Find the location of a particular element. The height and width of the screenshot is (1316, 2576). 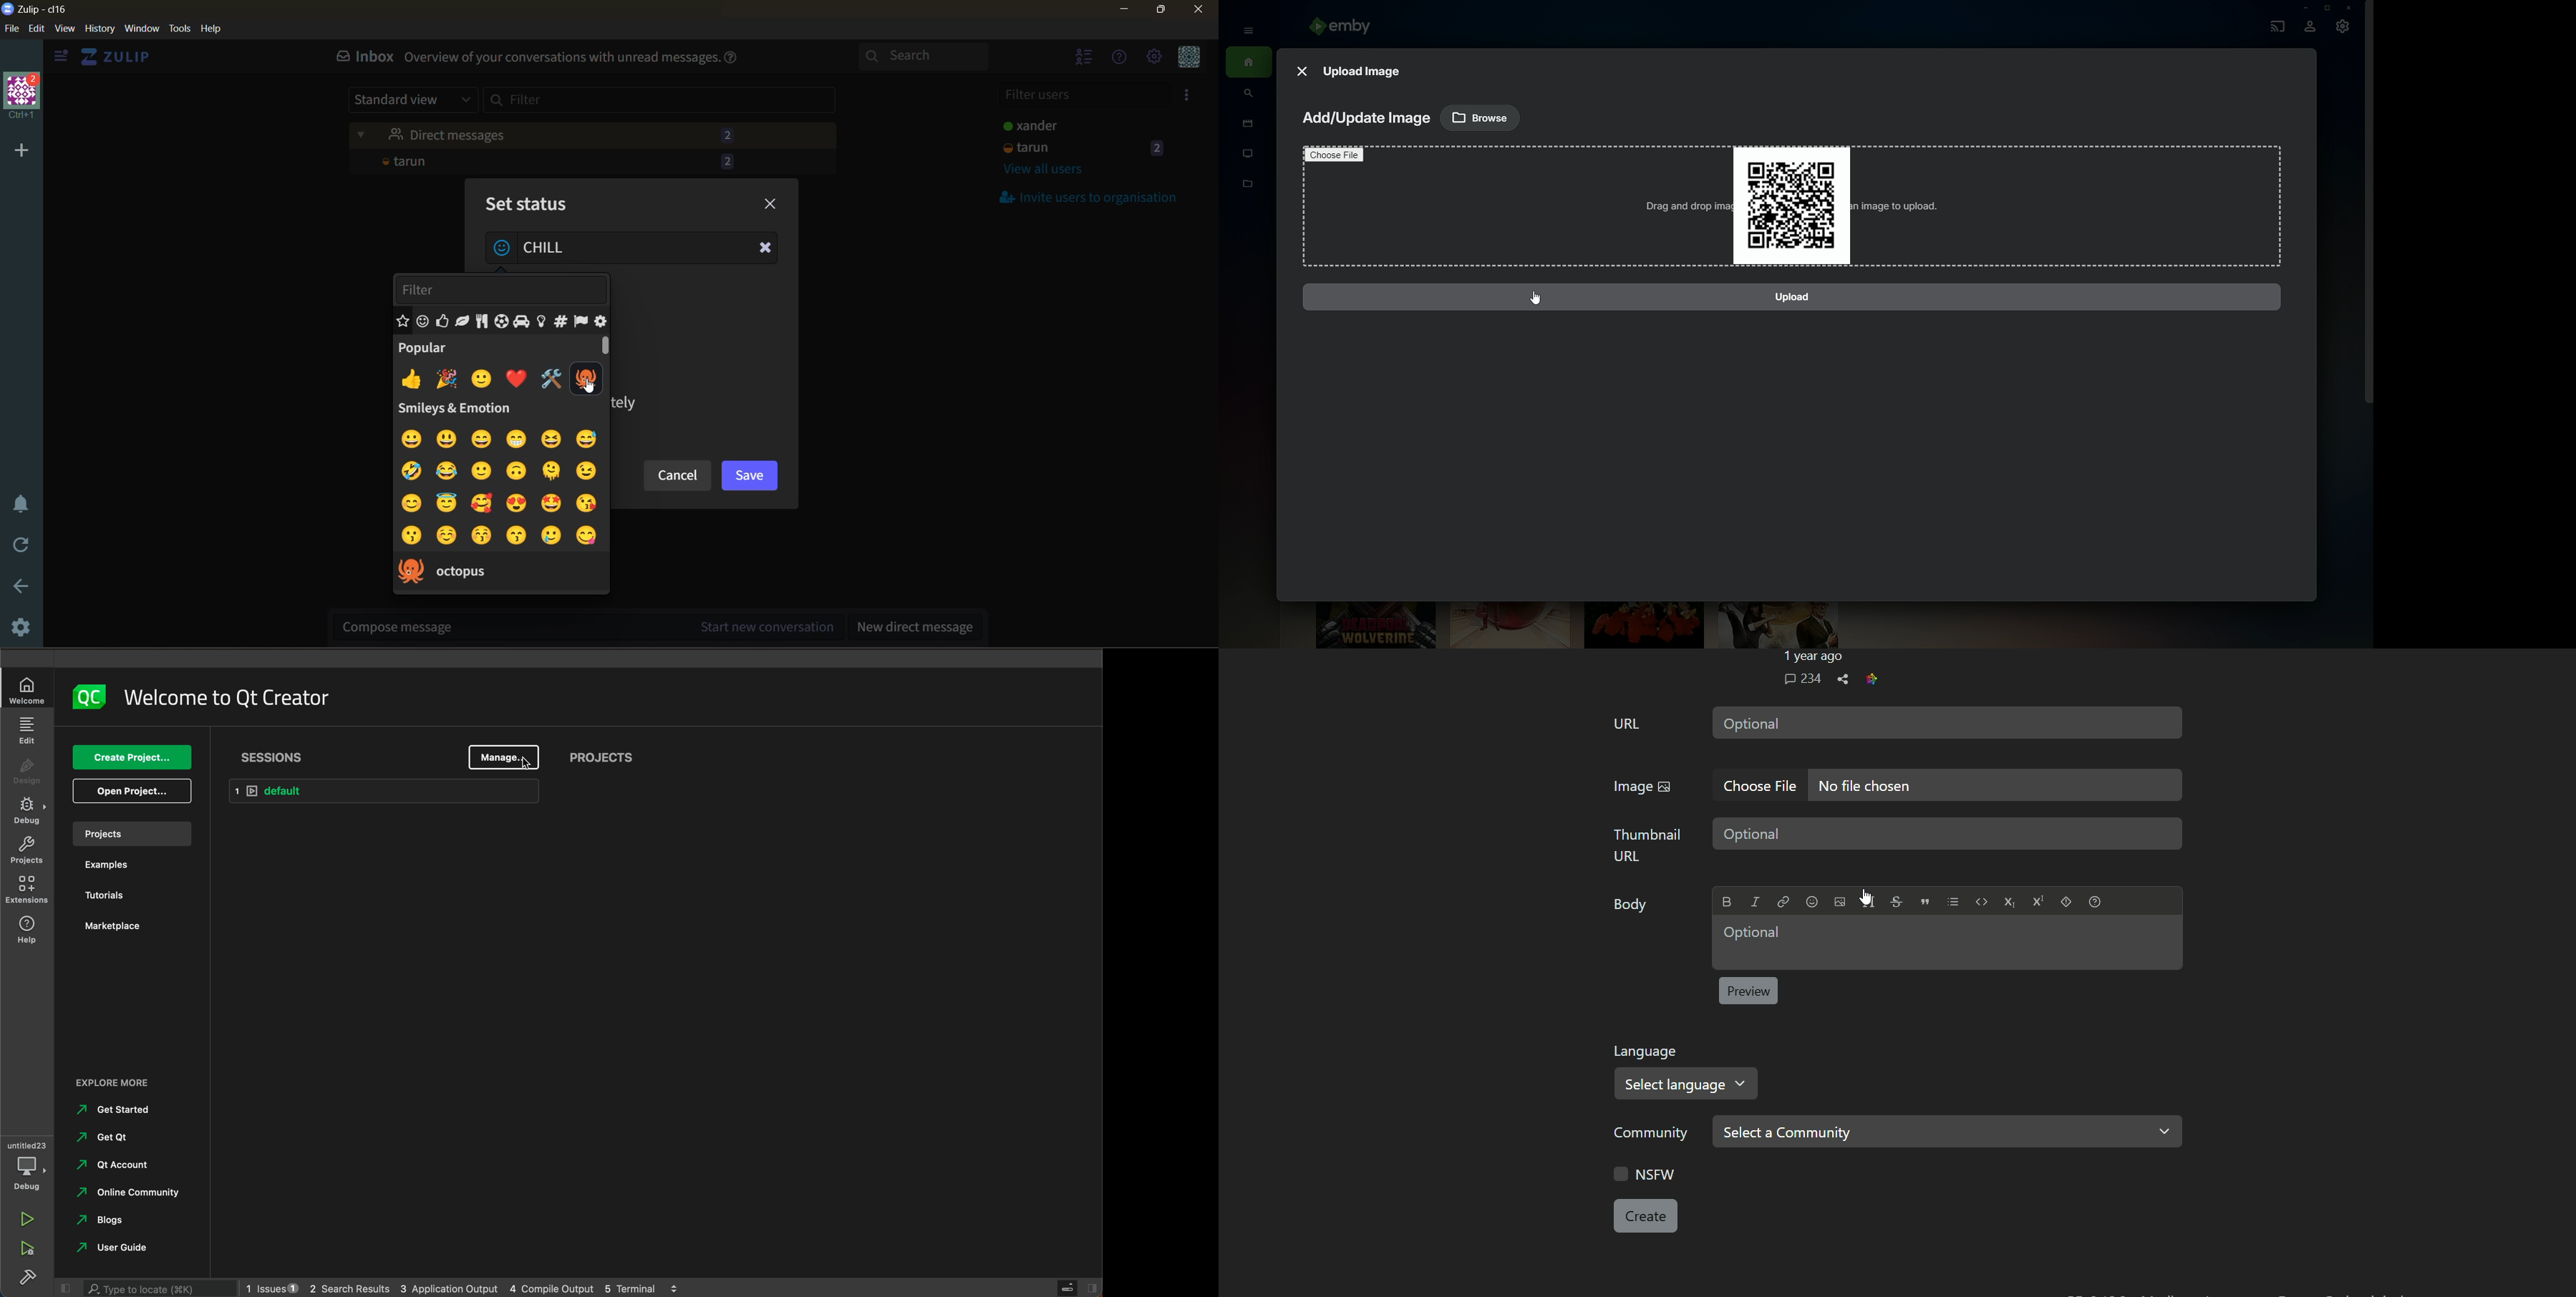

application output is located at coordinates (450, 1287).